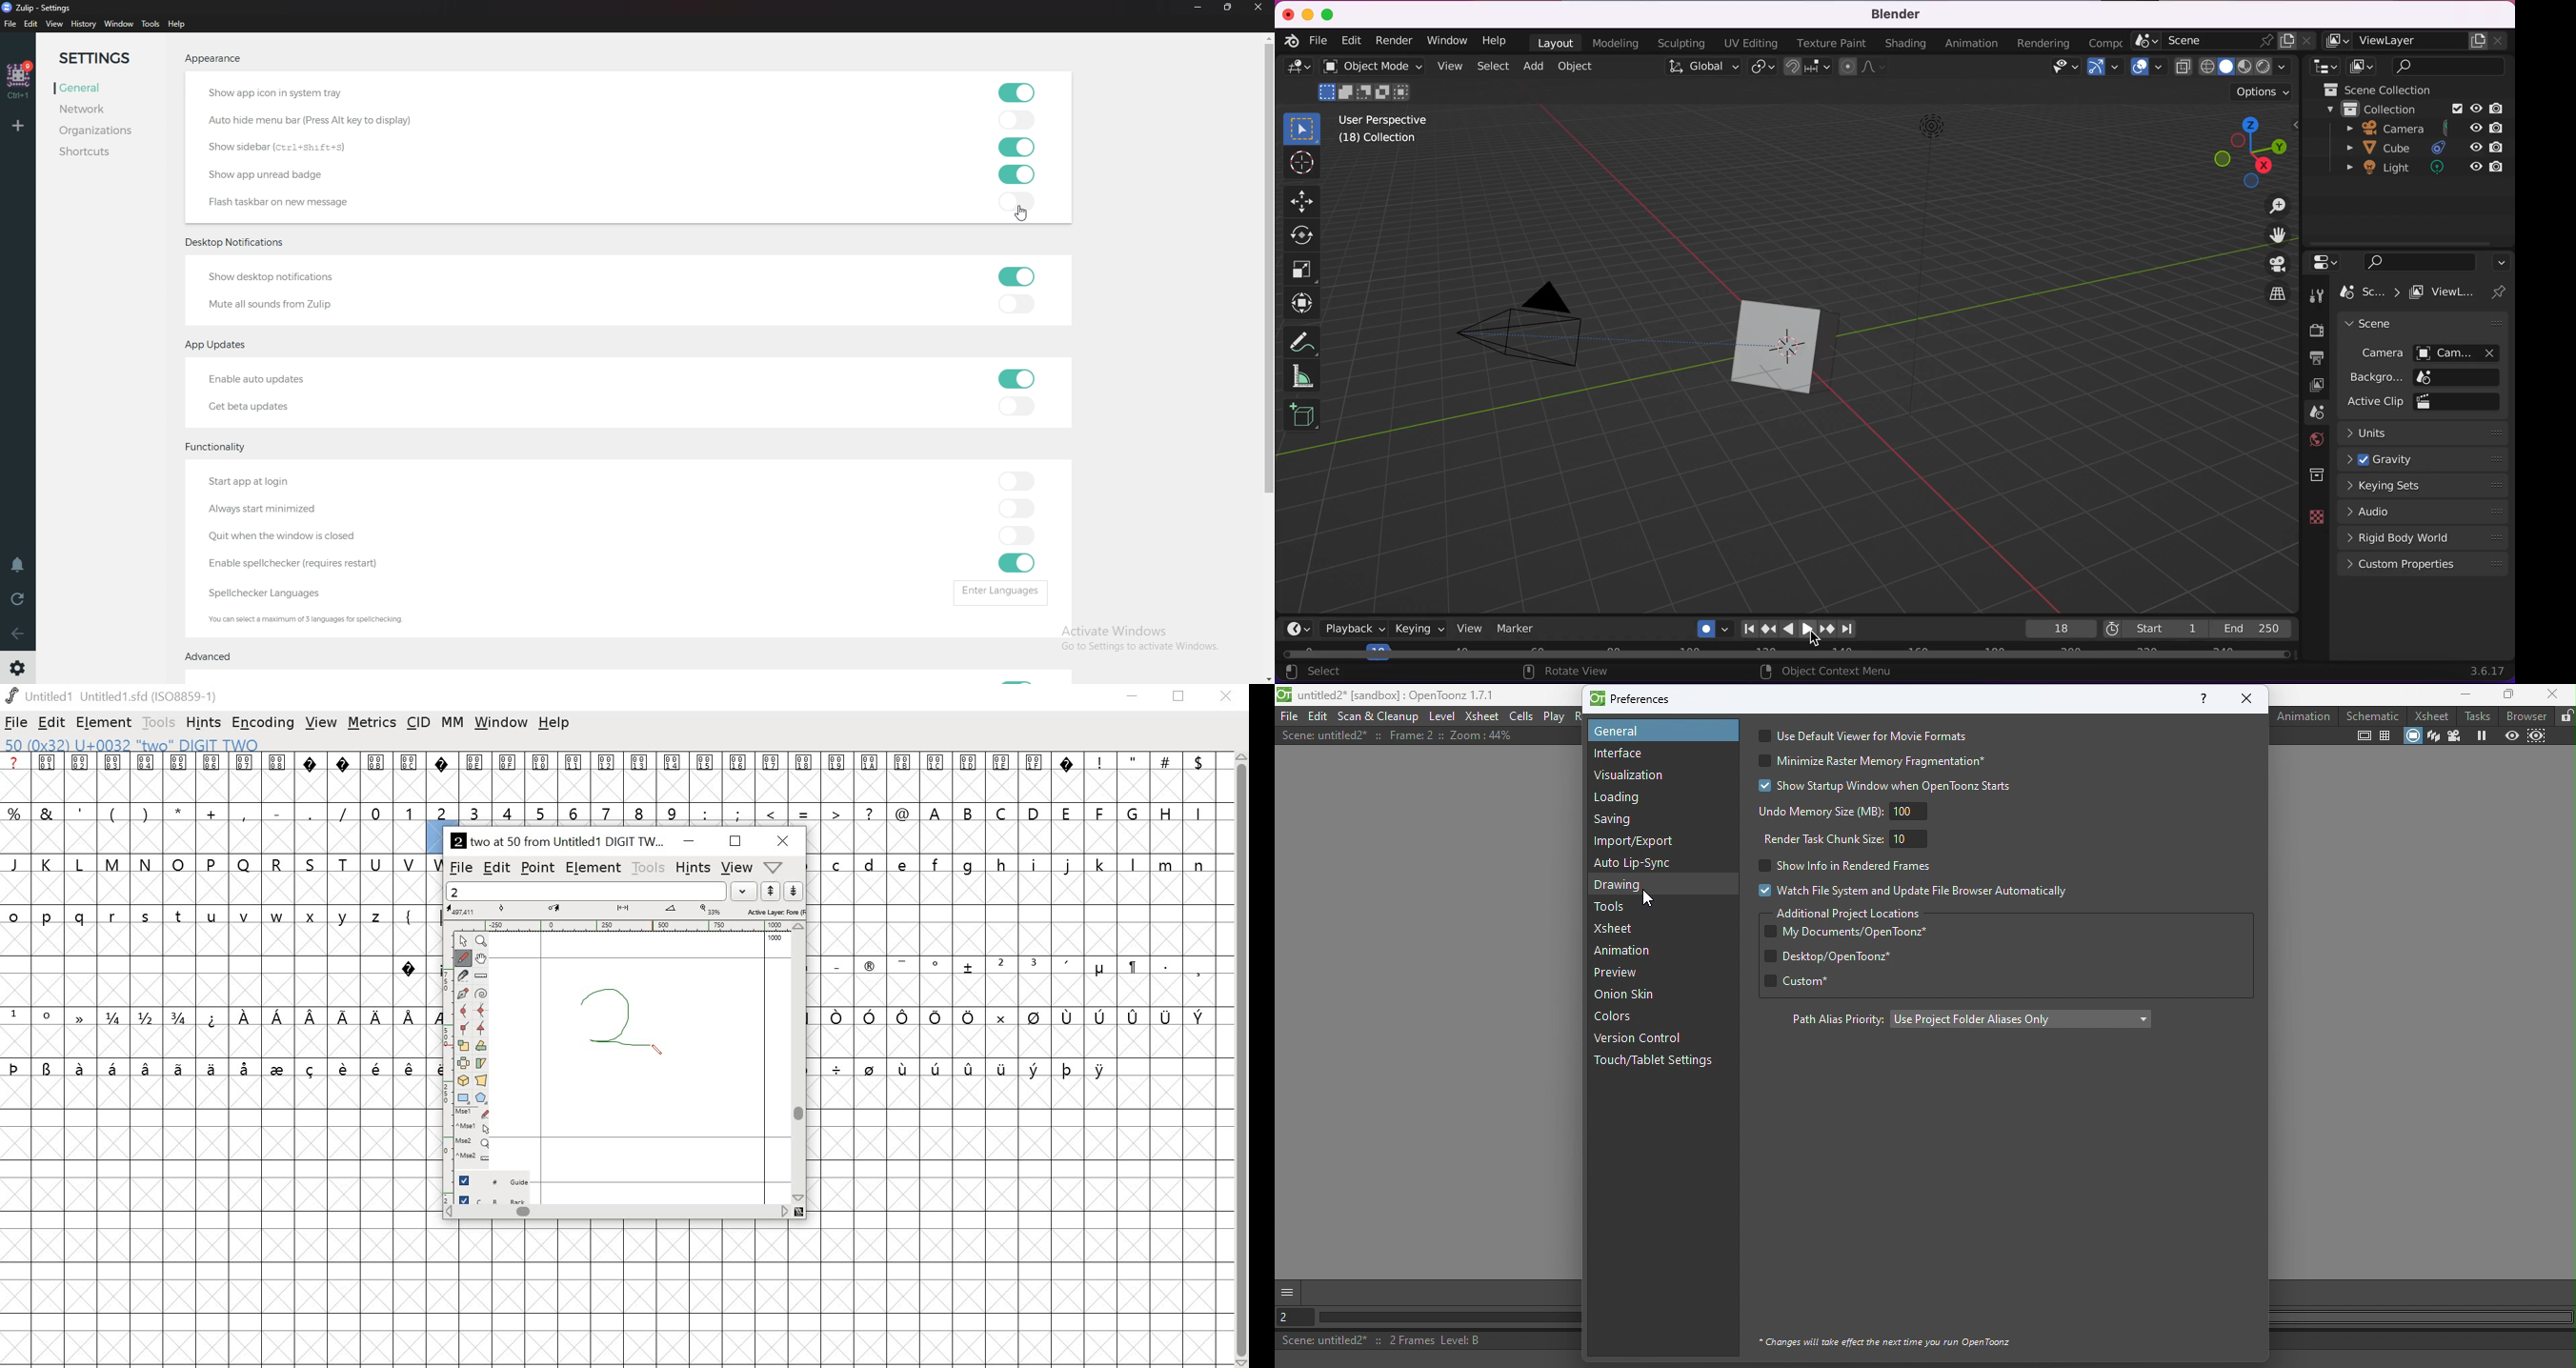  I want to click on view, so click(323, 721).